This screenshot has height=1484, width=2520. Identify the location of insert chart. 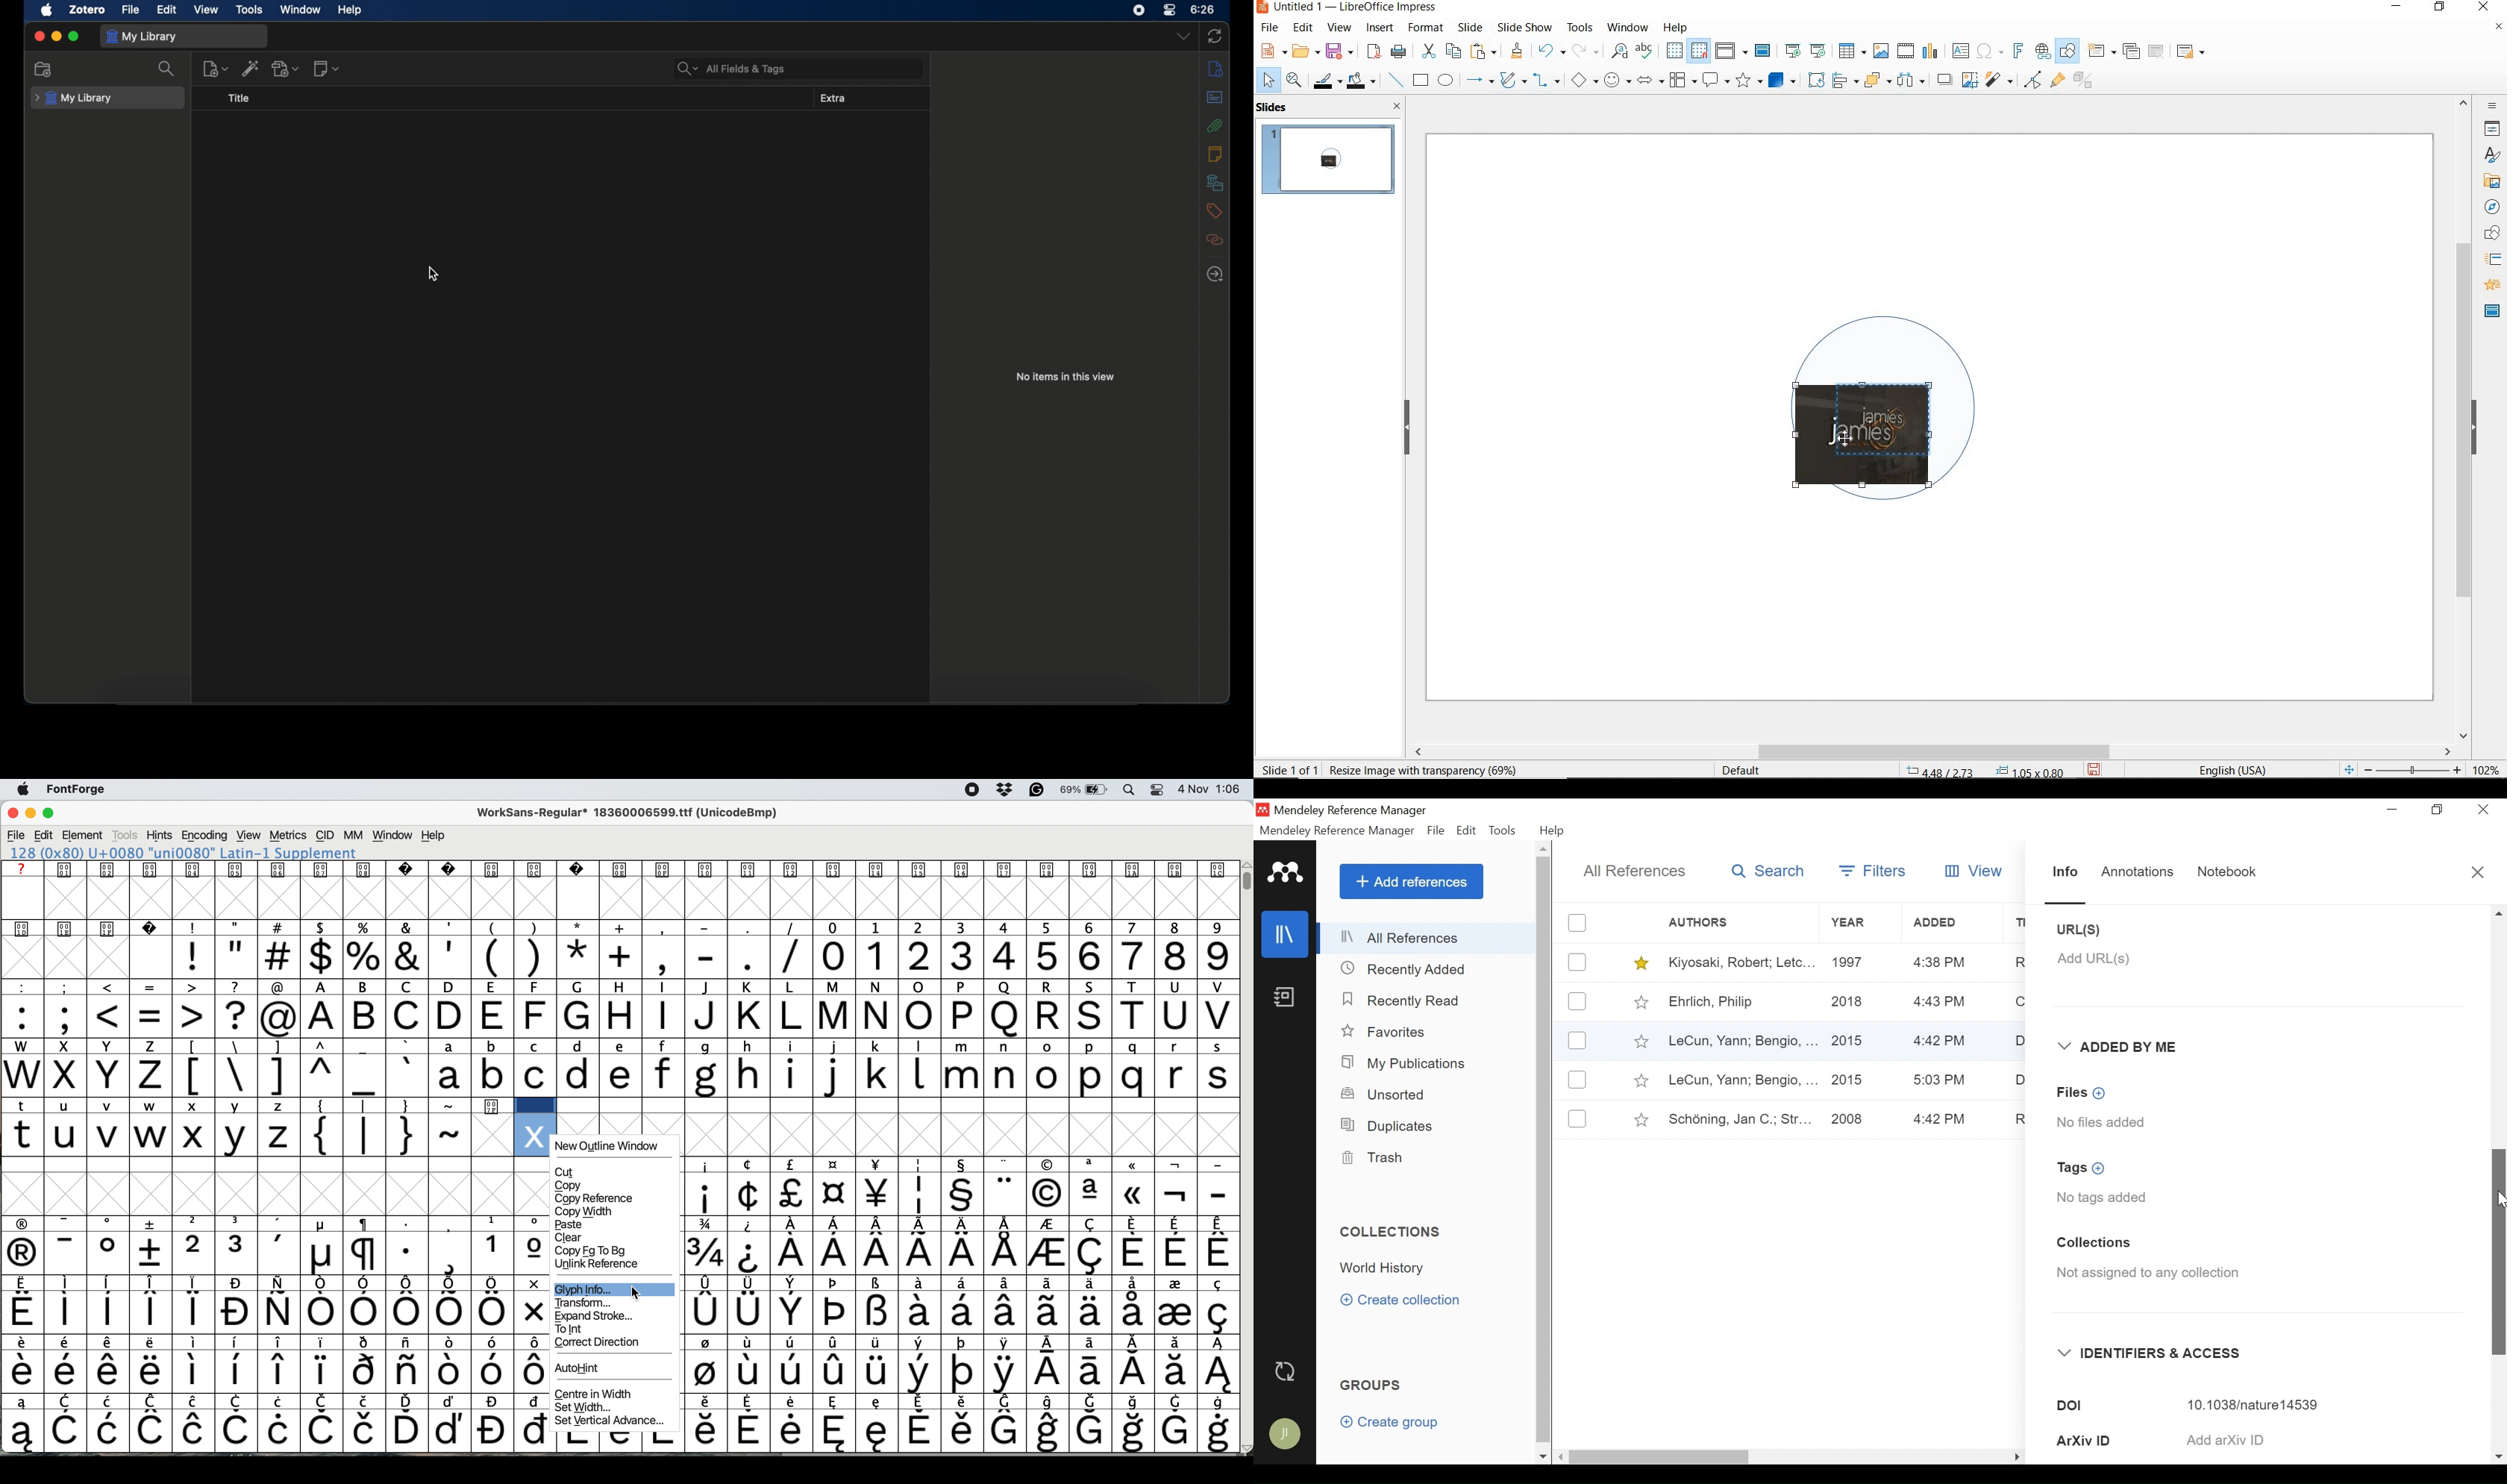
(1930, 51).